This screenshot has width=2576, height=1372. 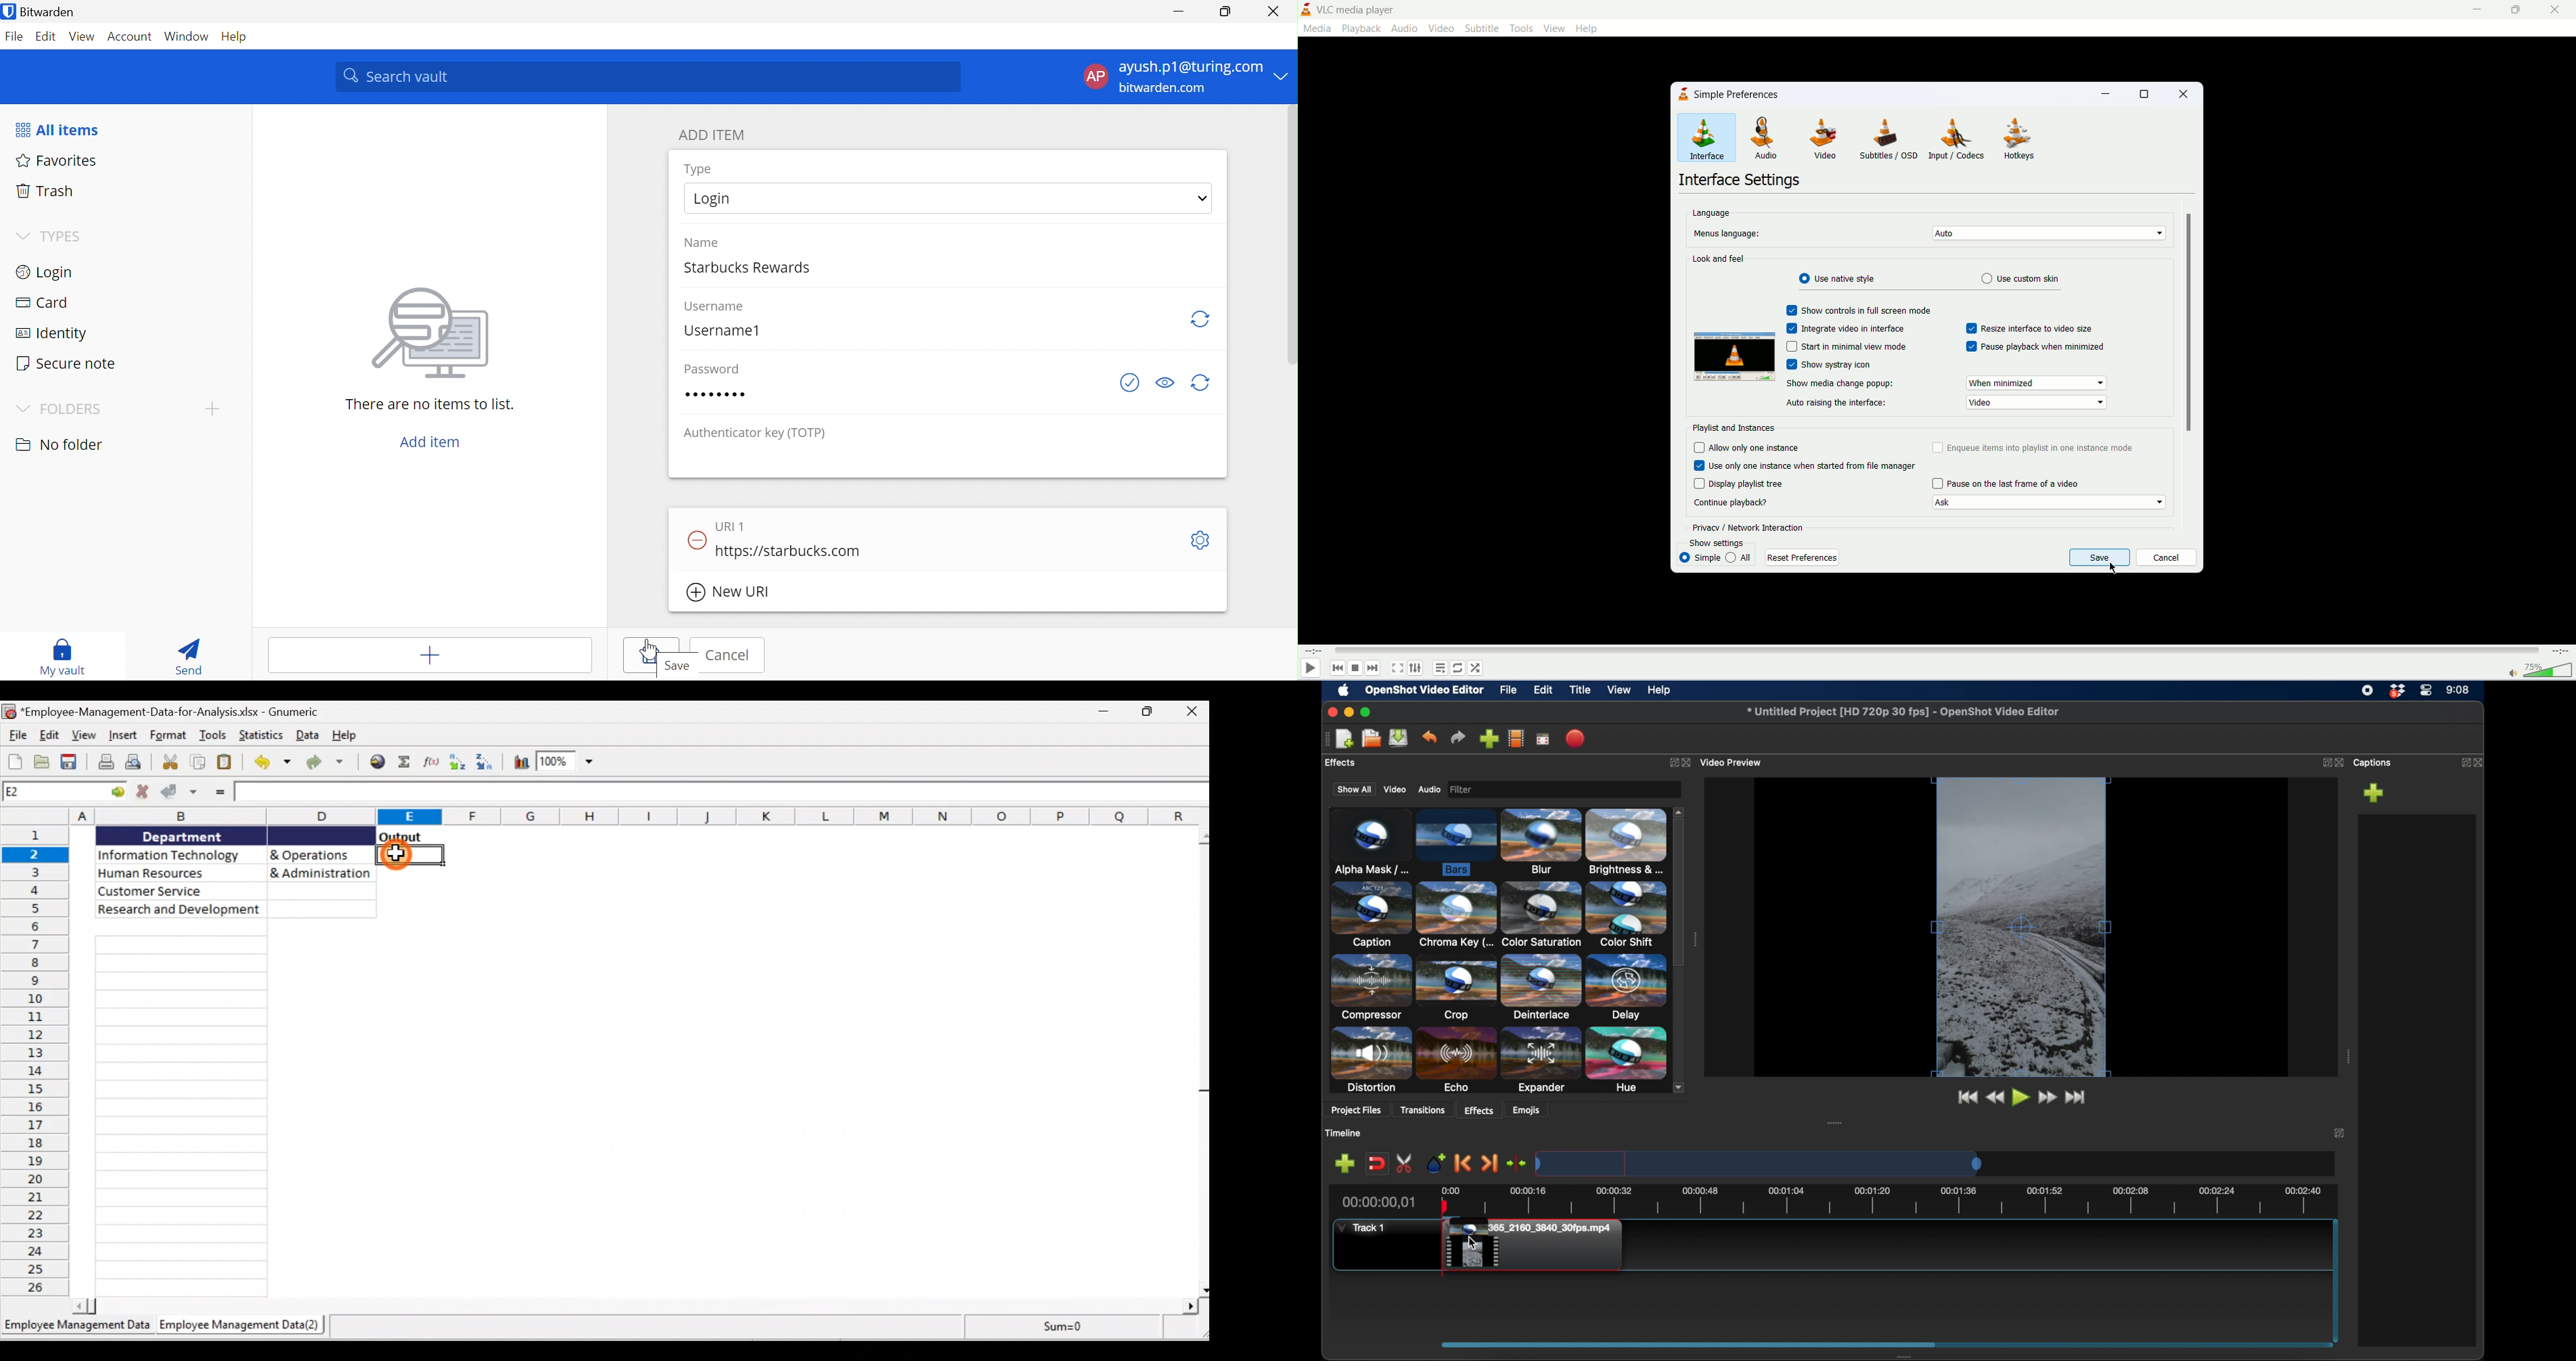 What do you see at coordinates (15, 39) in the screenshot?
I see `File` at bounding box center [15, 39].